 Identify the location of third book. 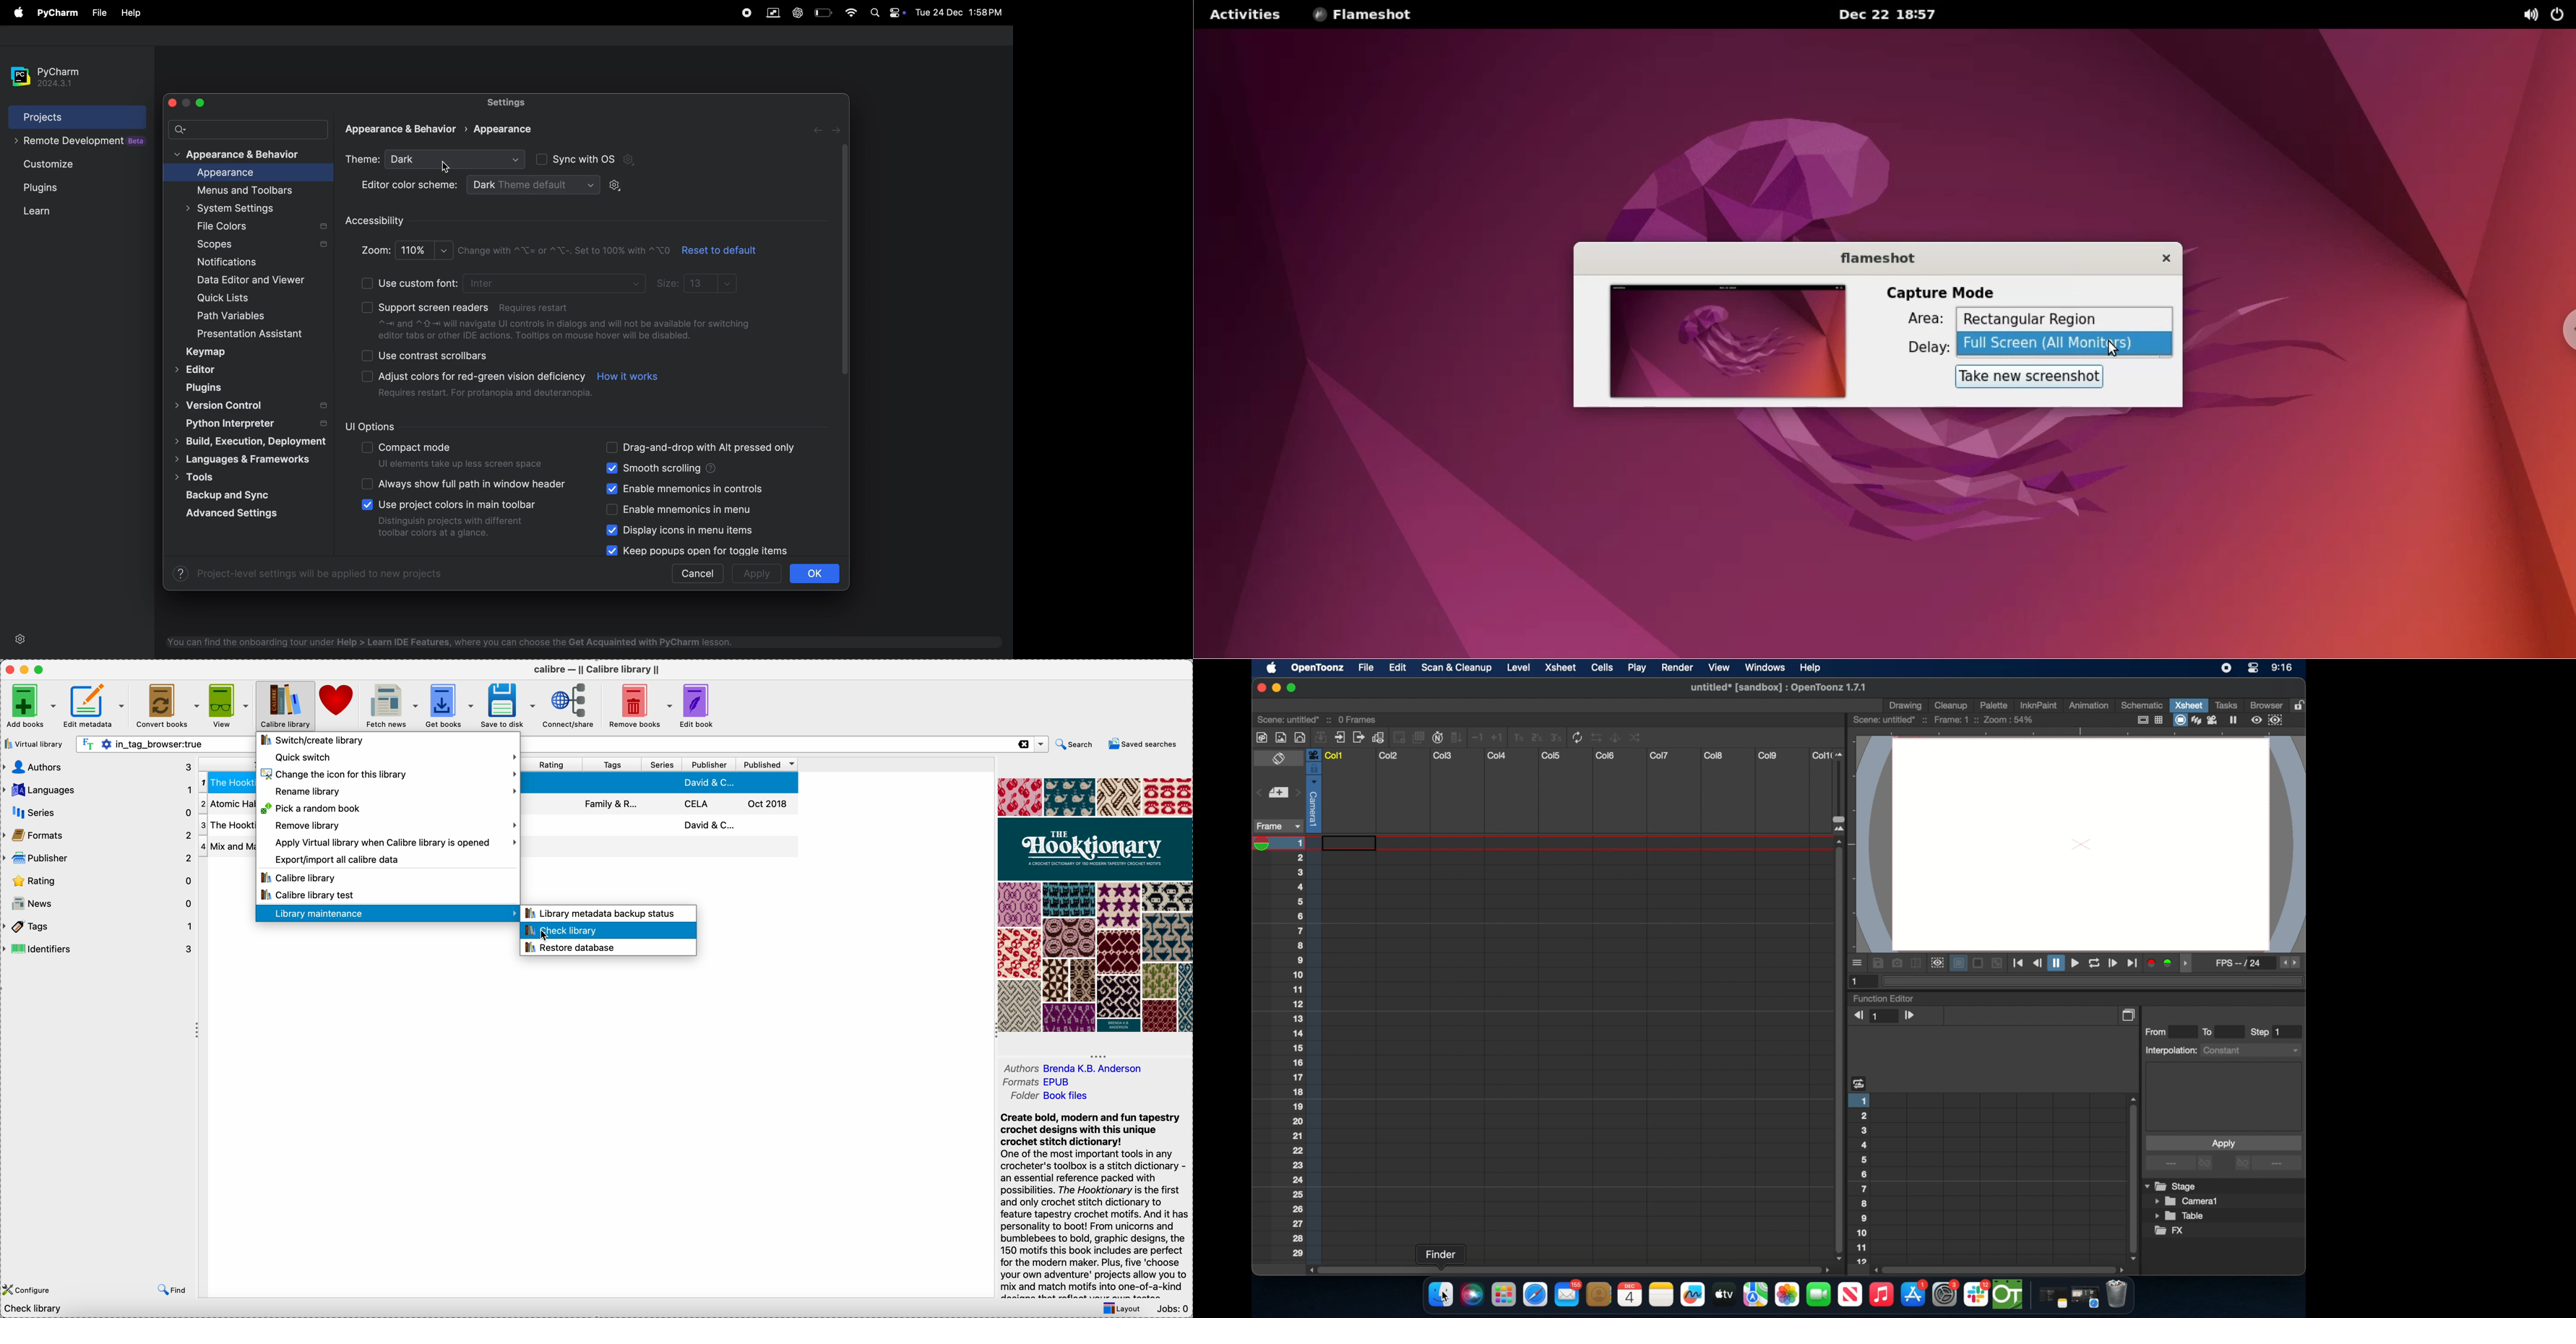
(664, 827).